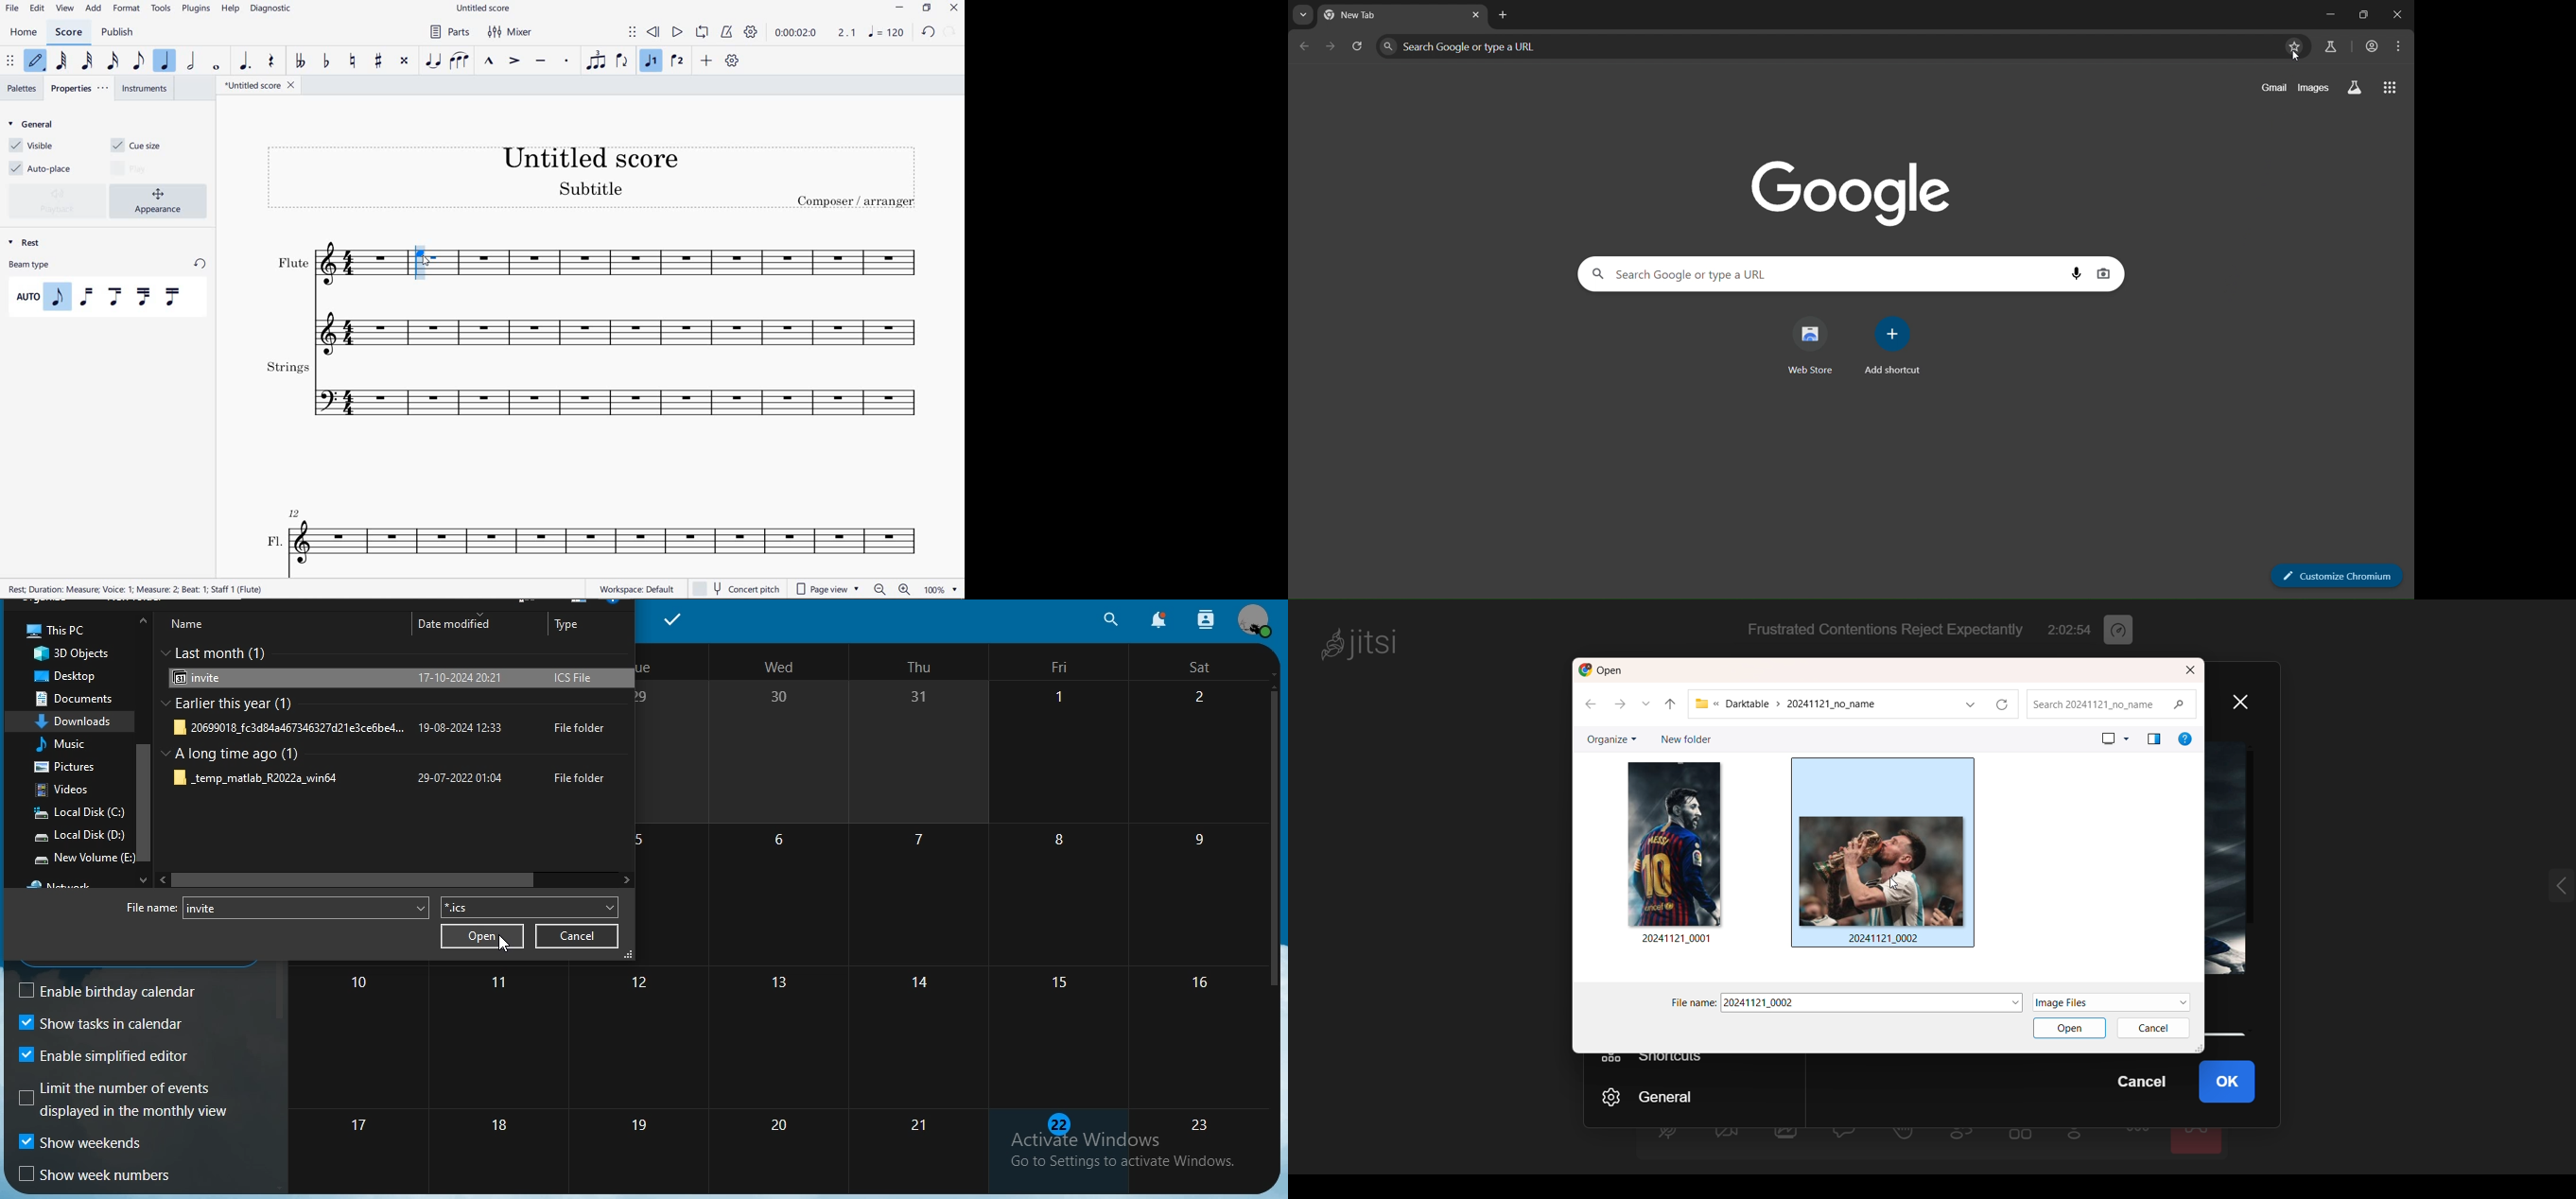 The image size is (2576, 1204). I want to click on TOOLS, so click(161, 9).